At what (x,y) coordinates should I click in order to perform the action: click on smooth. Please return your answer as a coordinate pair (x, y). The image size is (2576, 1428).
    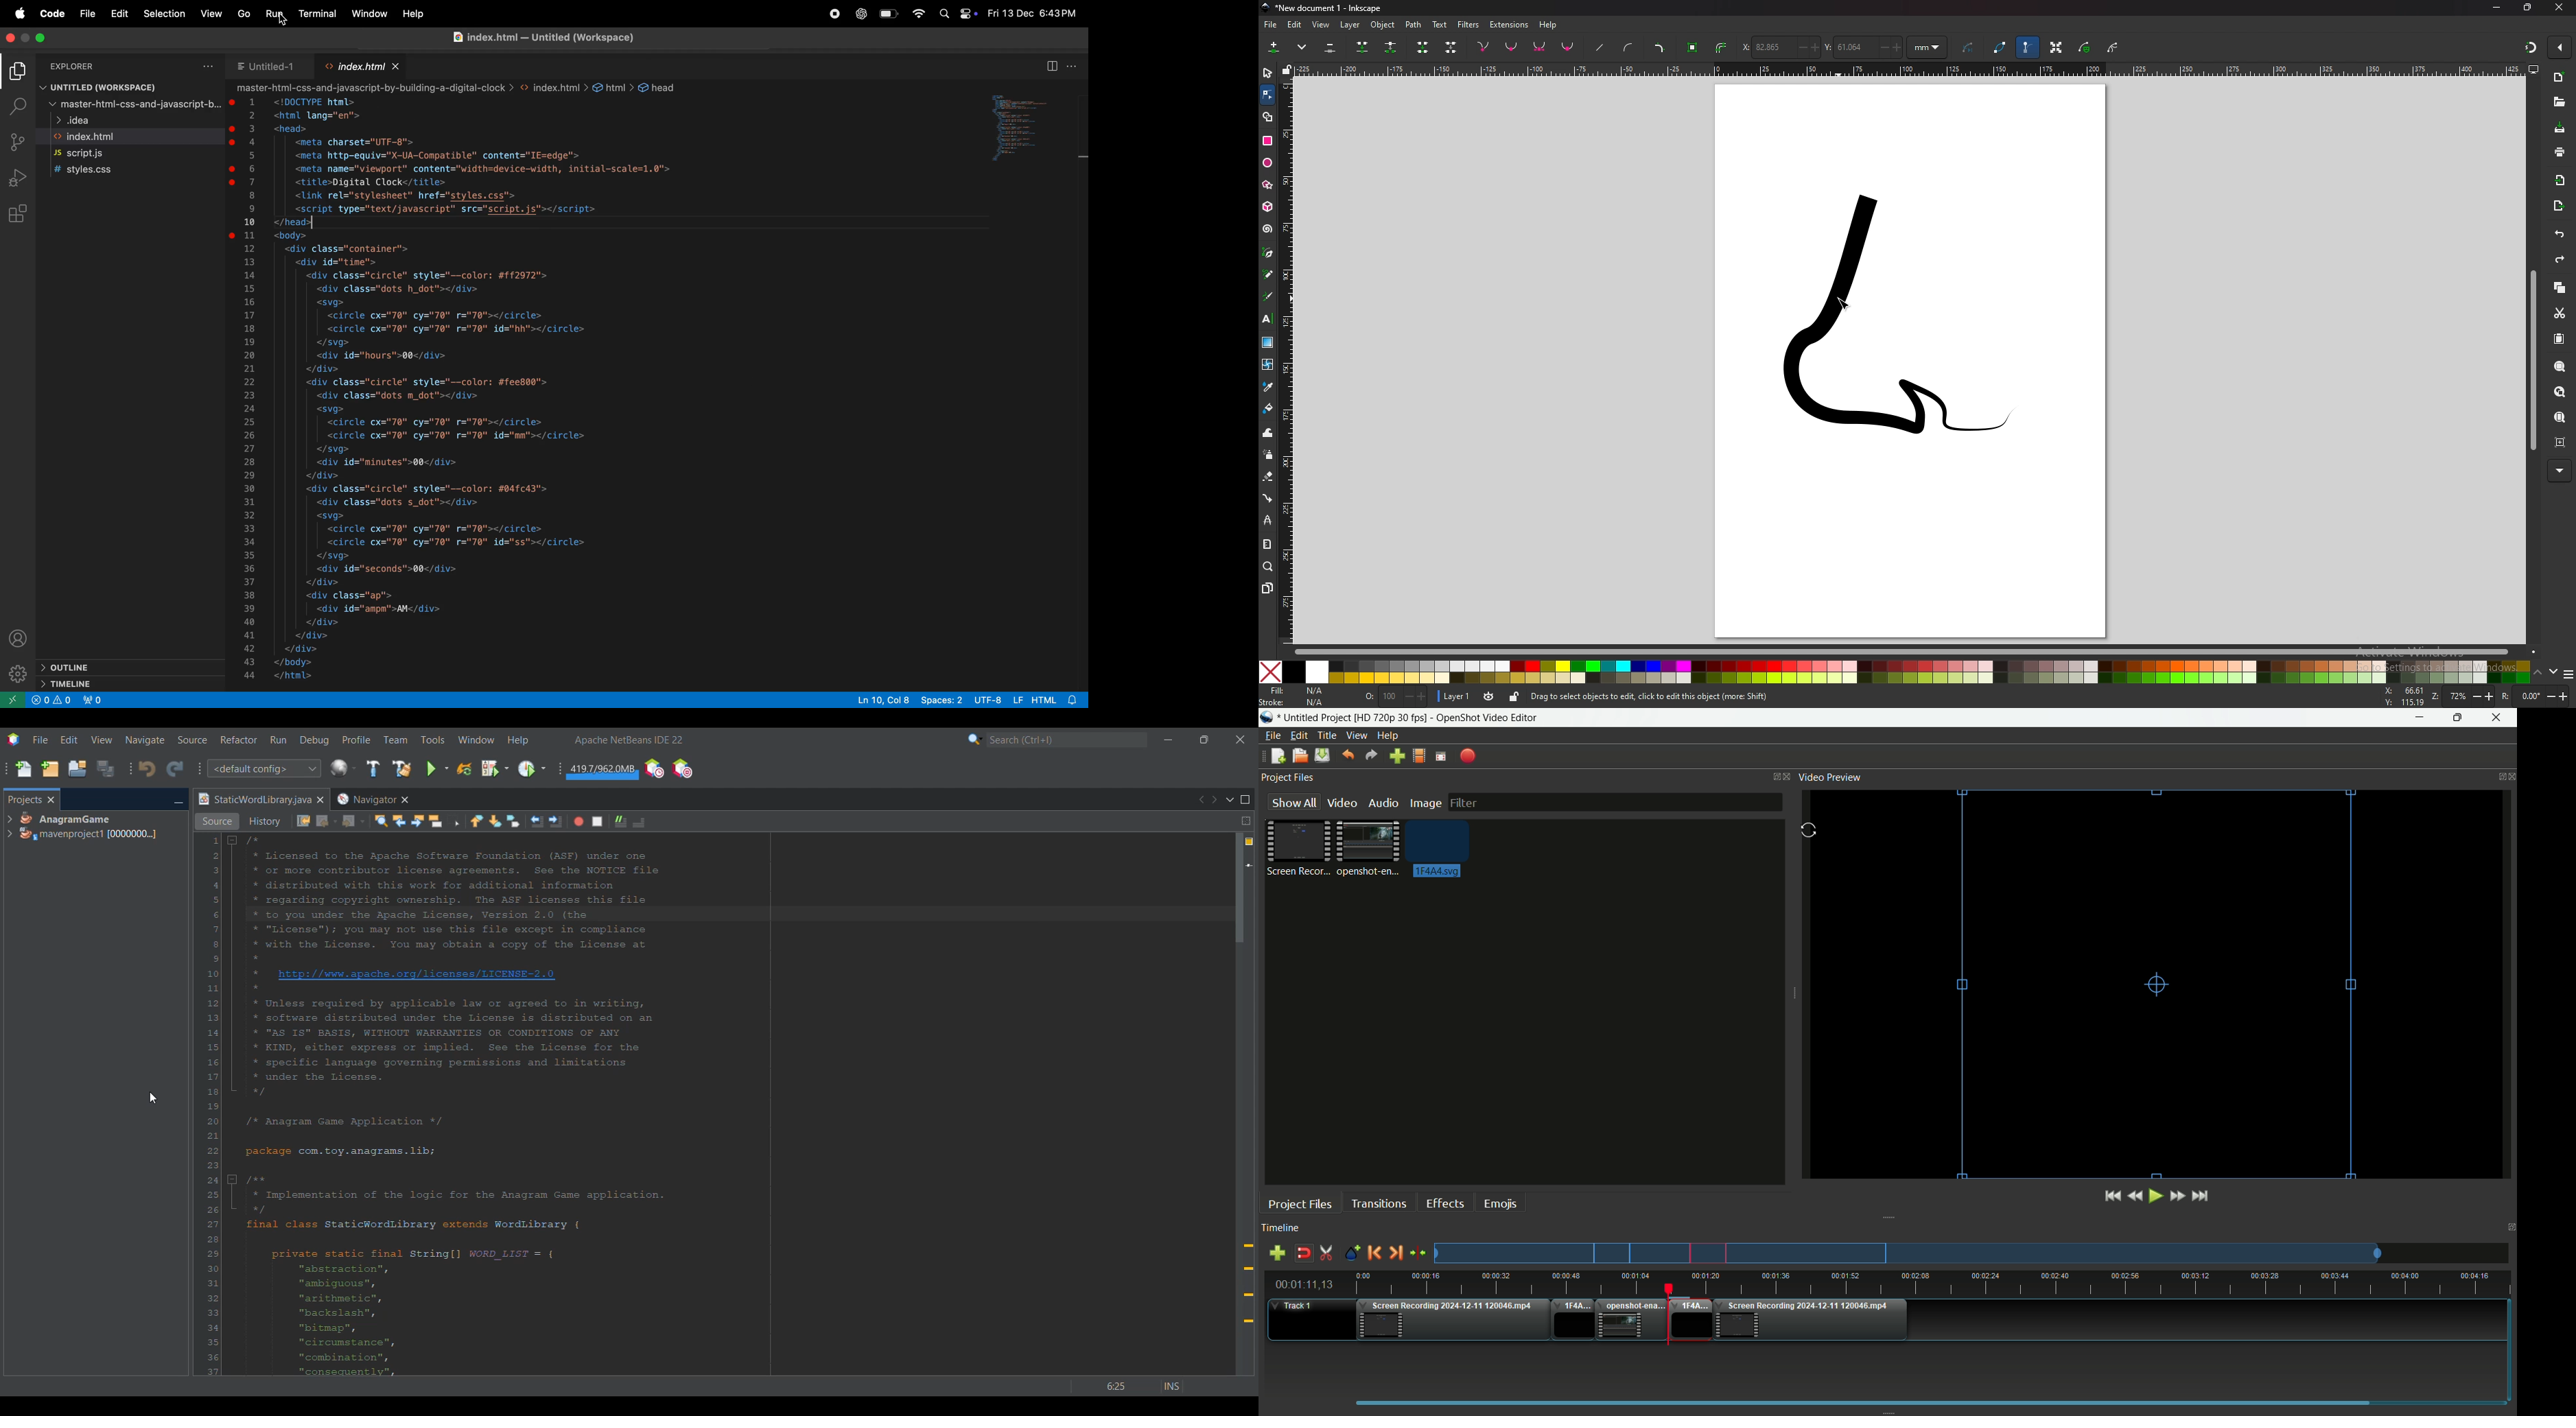
    Looking at the image, I should click on (1512, 48).